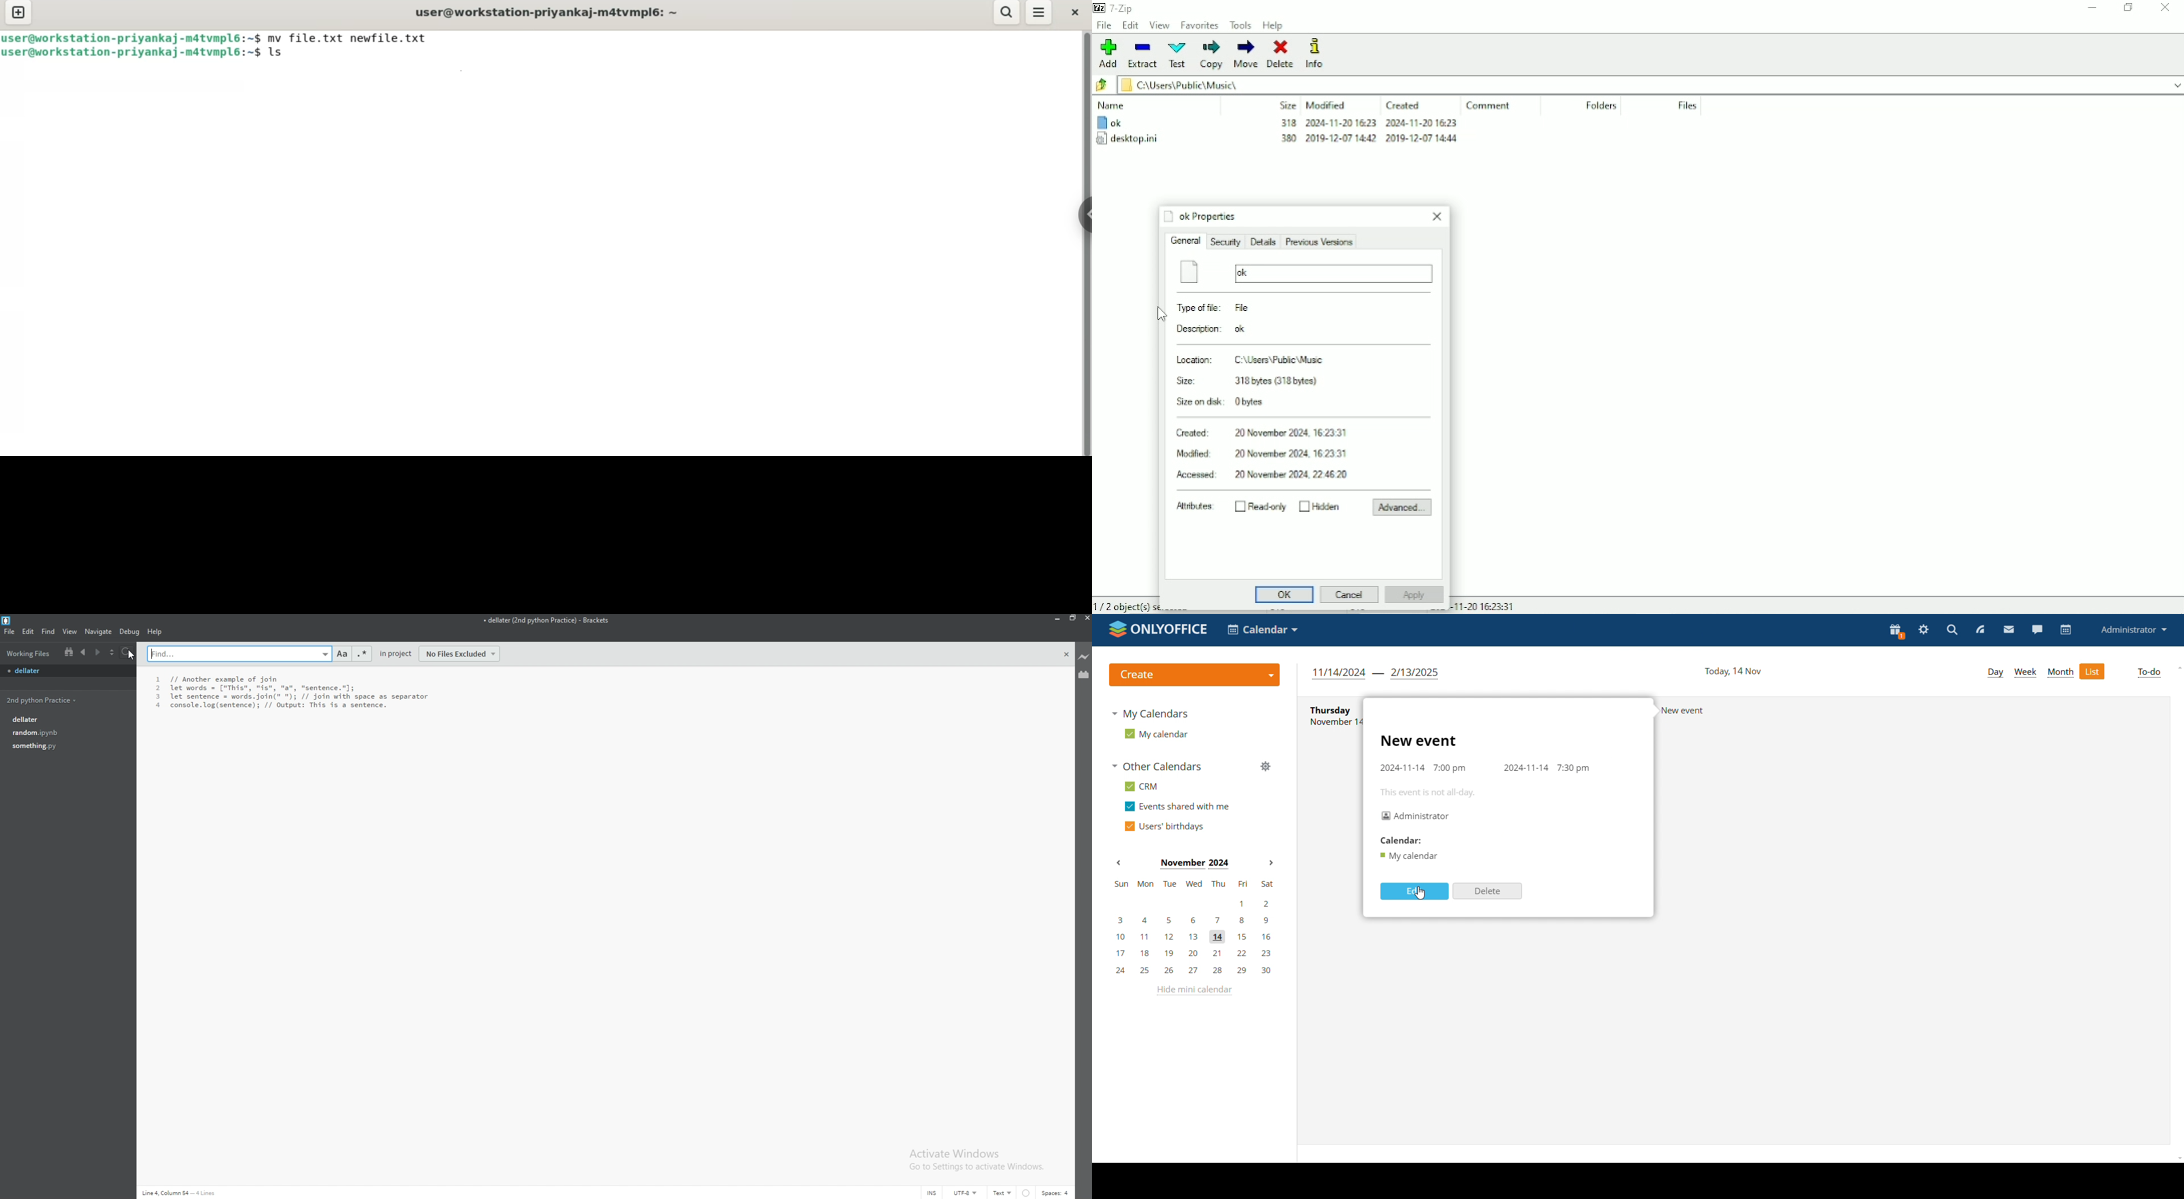 This screenshot has width=2184, height=1204. I want to click on delete, so click(1487, 891).